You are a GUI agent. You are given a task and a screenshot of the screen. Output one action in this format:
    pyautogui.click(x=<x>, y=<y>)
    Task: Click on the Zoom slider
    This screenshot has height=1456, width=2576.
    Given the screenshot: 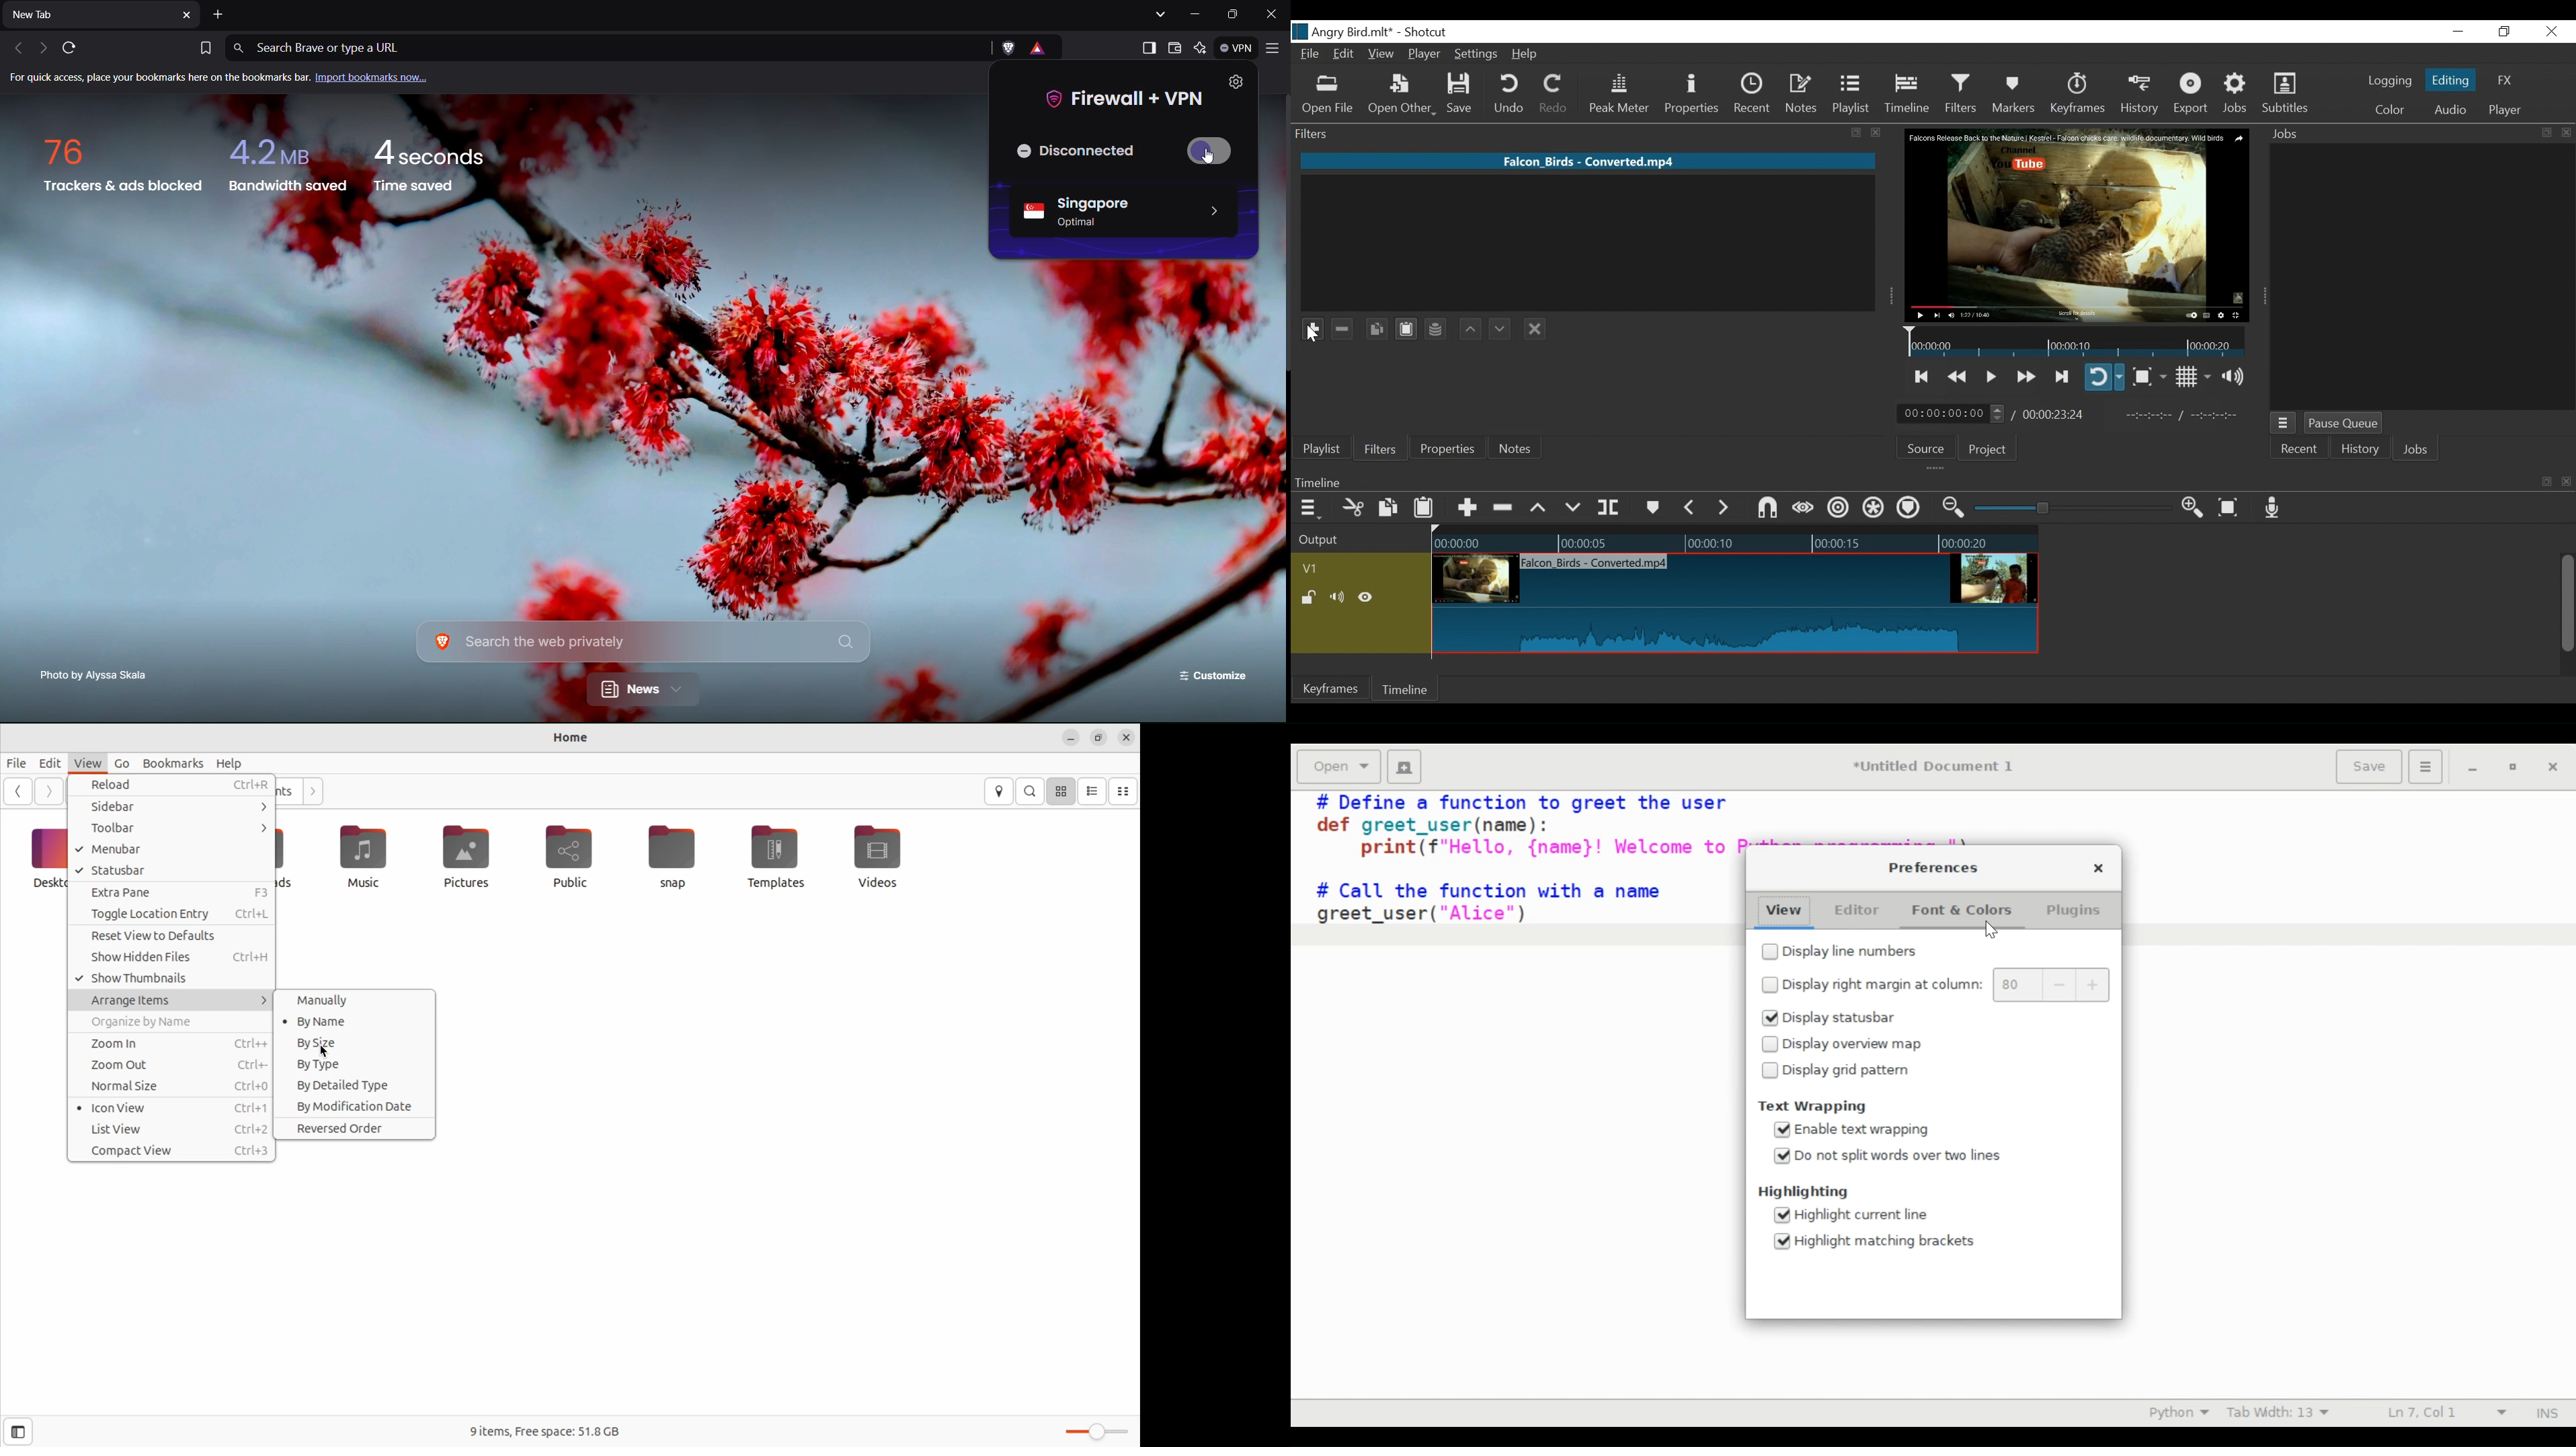 What is the action you would take?
    pyautogui.click(x=2076, y=508)
    